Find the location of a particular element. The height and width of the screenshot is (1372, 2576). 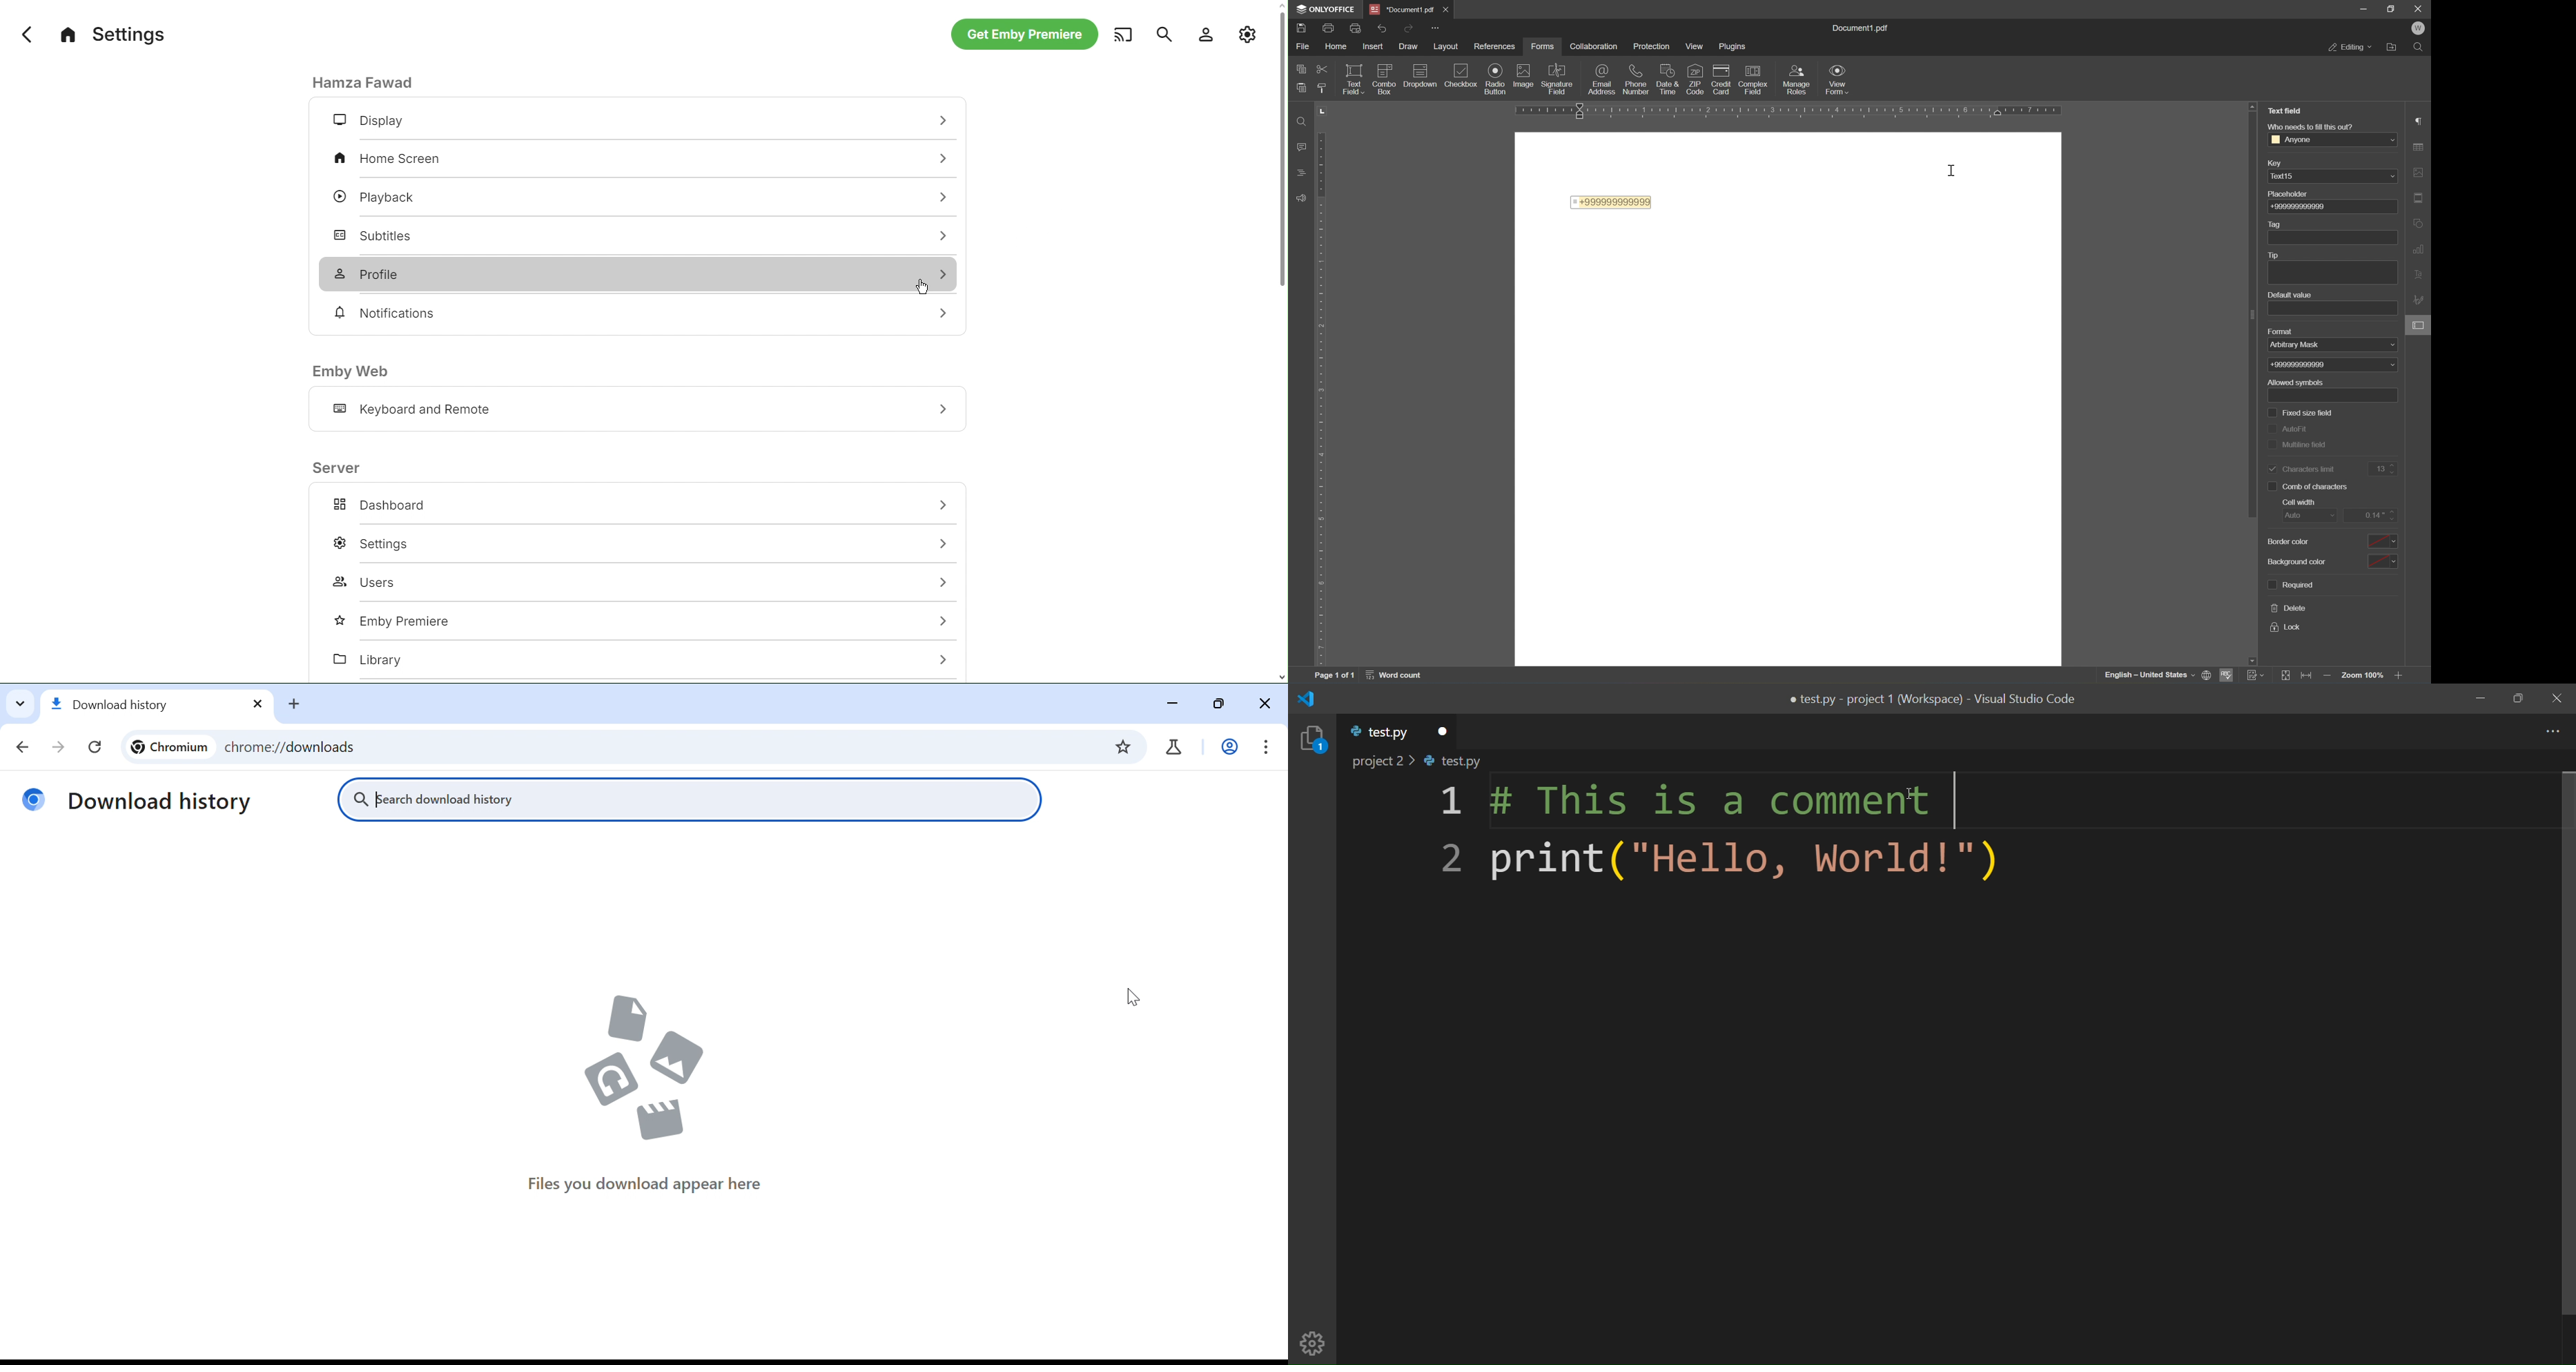

checkbox is located at coordinates (1385, 77).